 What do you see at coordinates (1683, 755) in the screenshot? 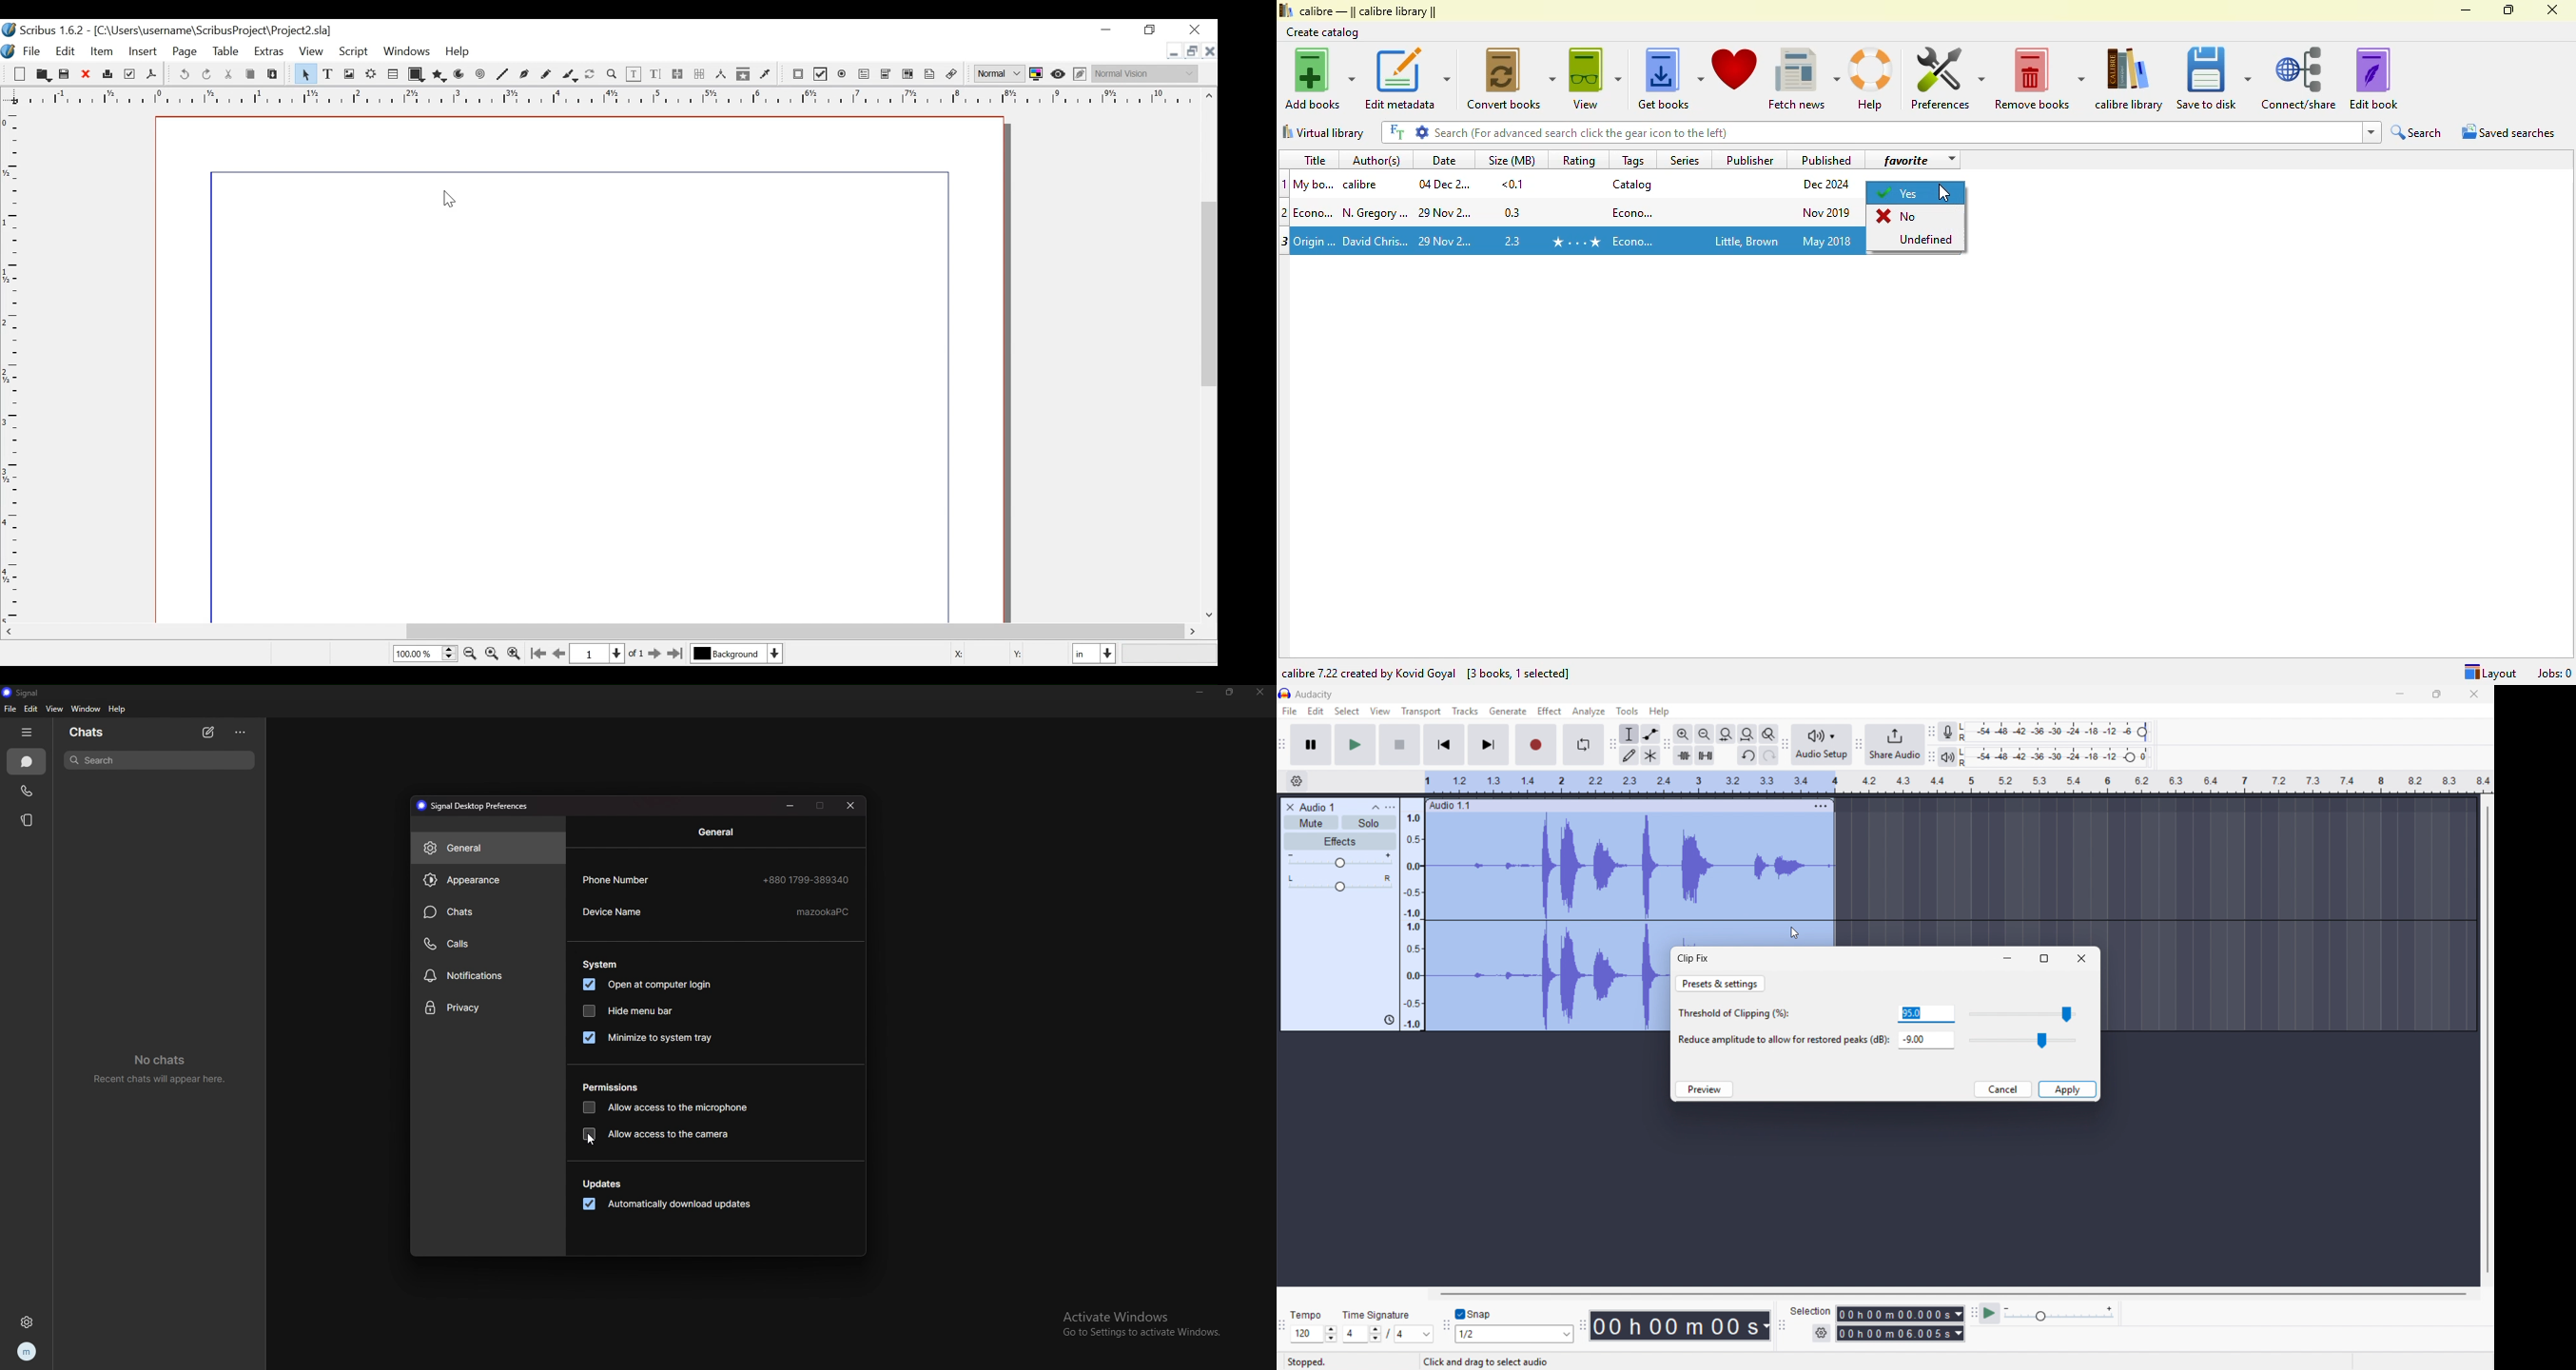
I see `Trim audio outside selection` at bounding box center [1683, 755].